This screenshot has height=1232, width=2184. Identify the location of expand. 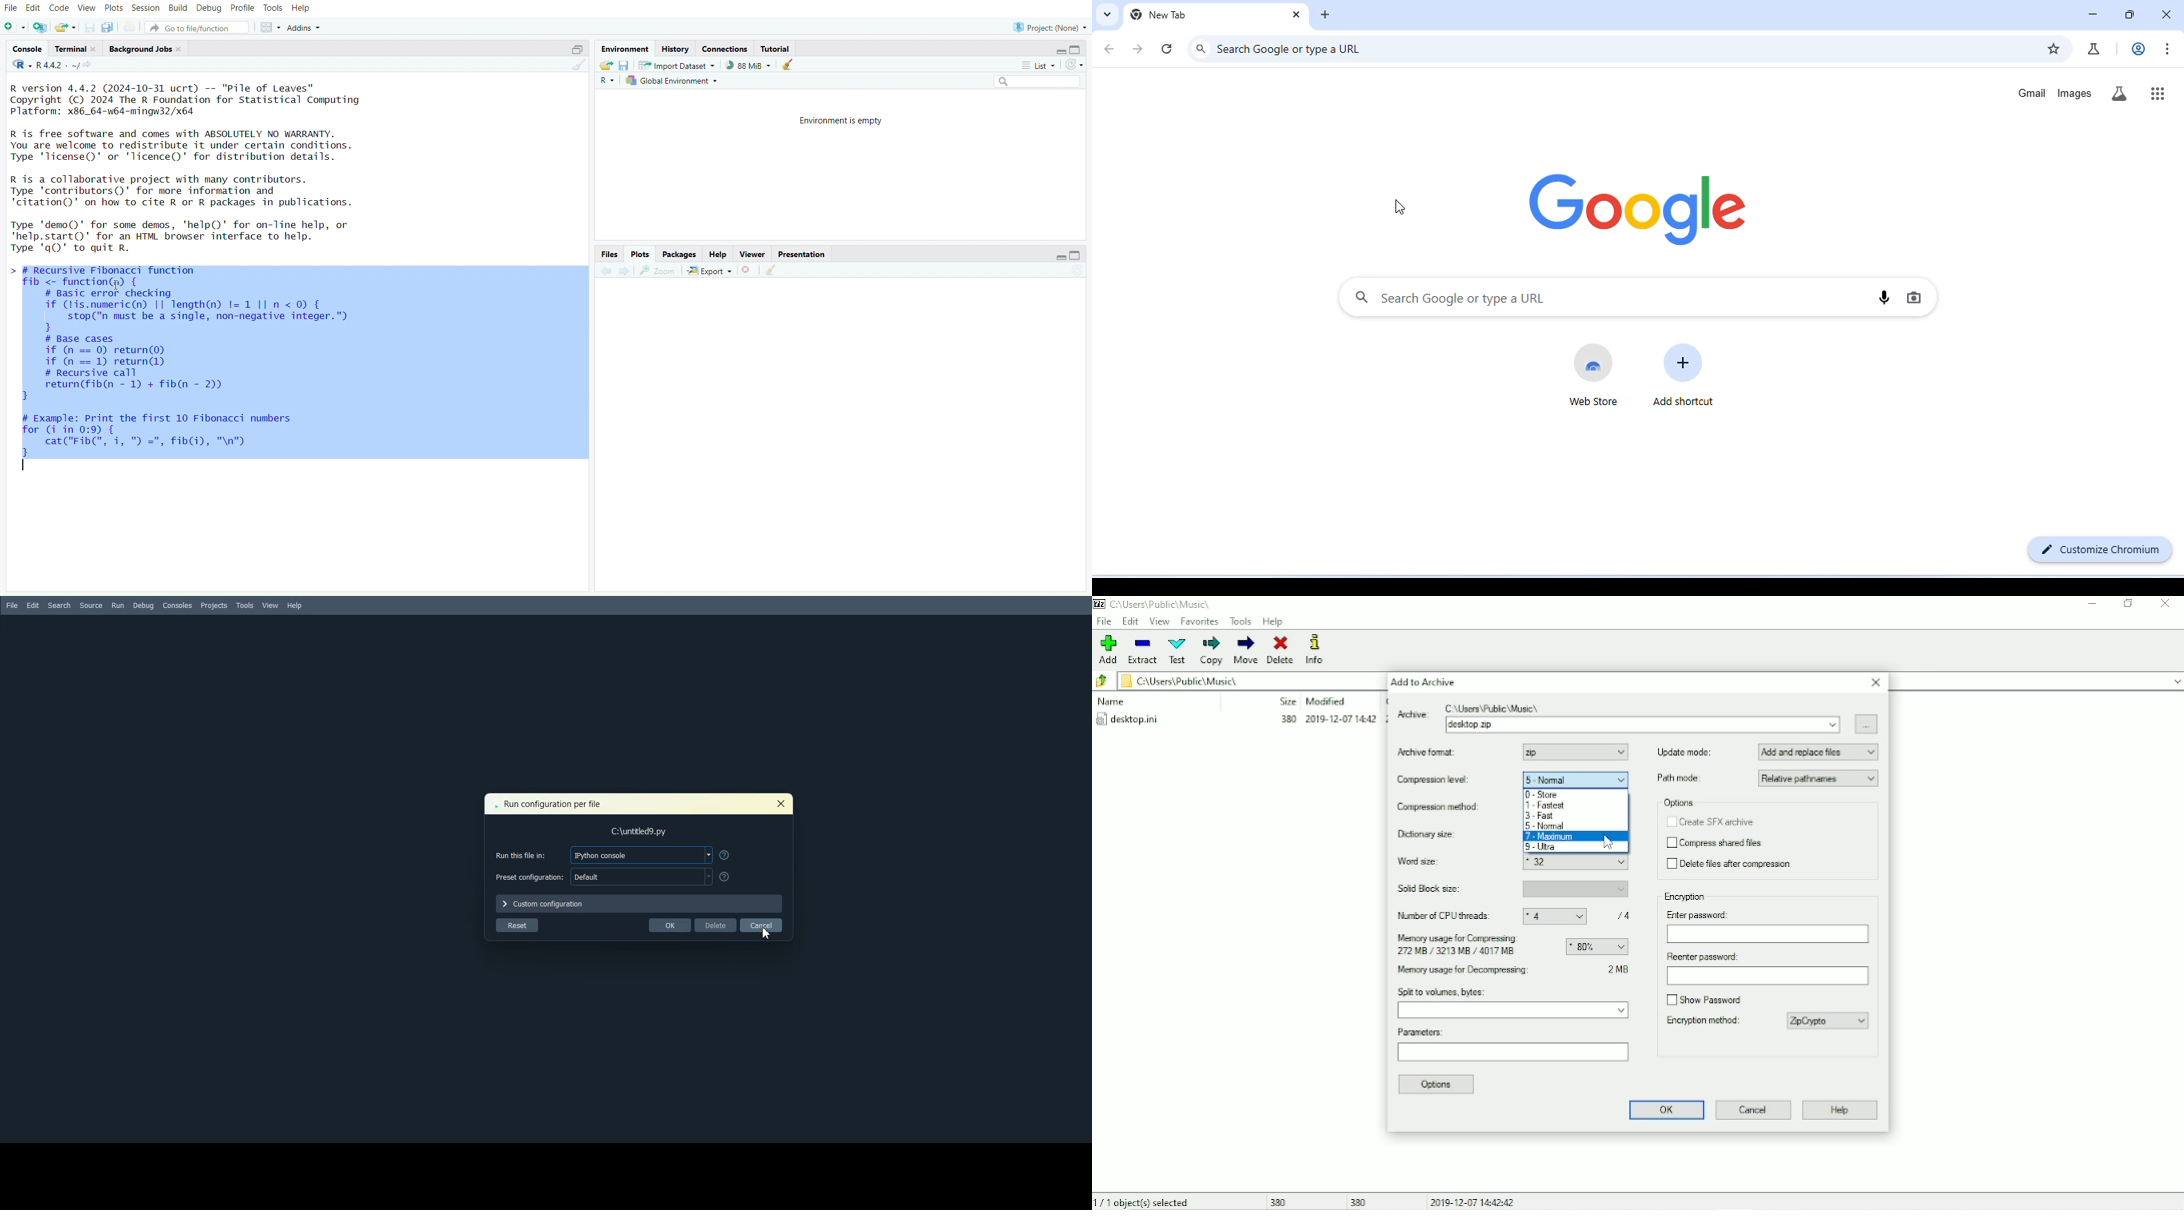
(1057, 258).